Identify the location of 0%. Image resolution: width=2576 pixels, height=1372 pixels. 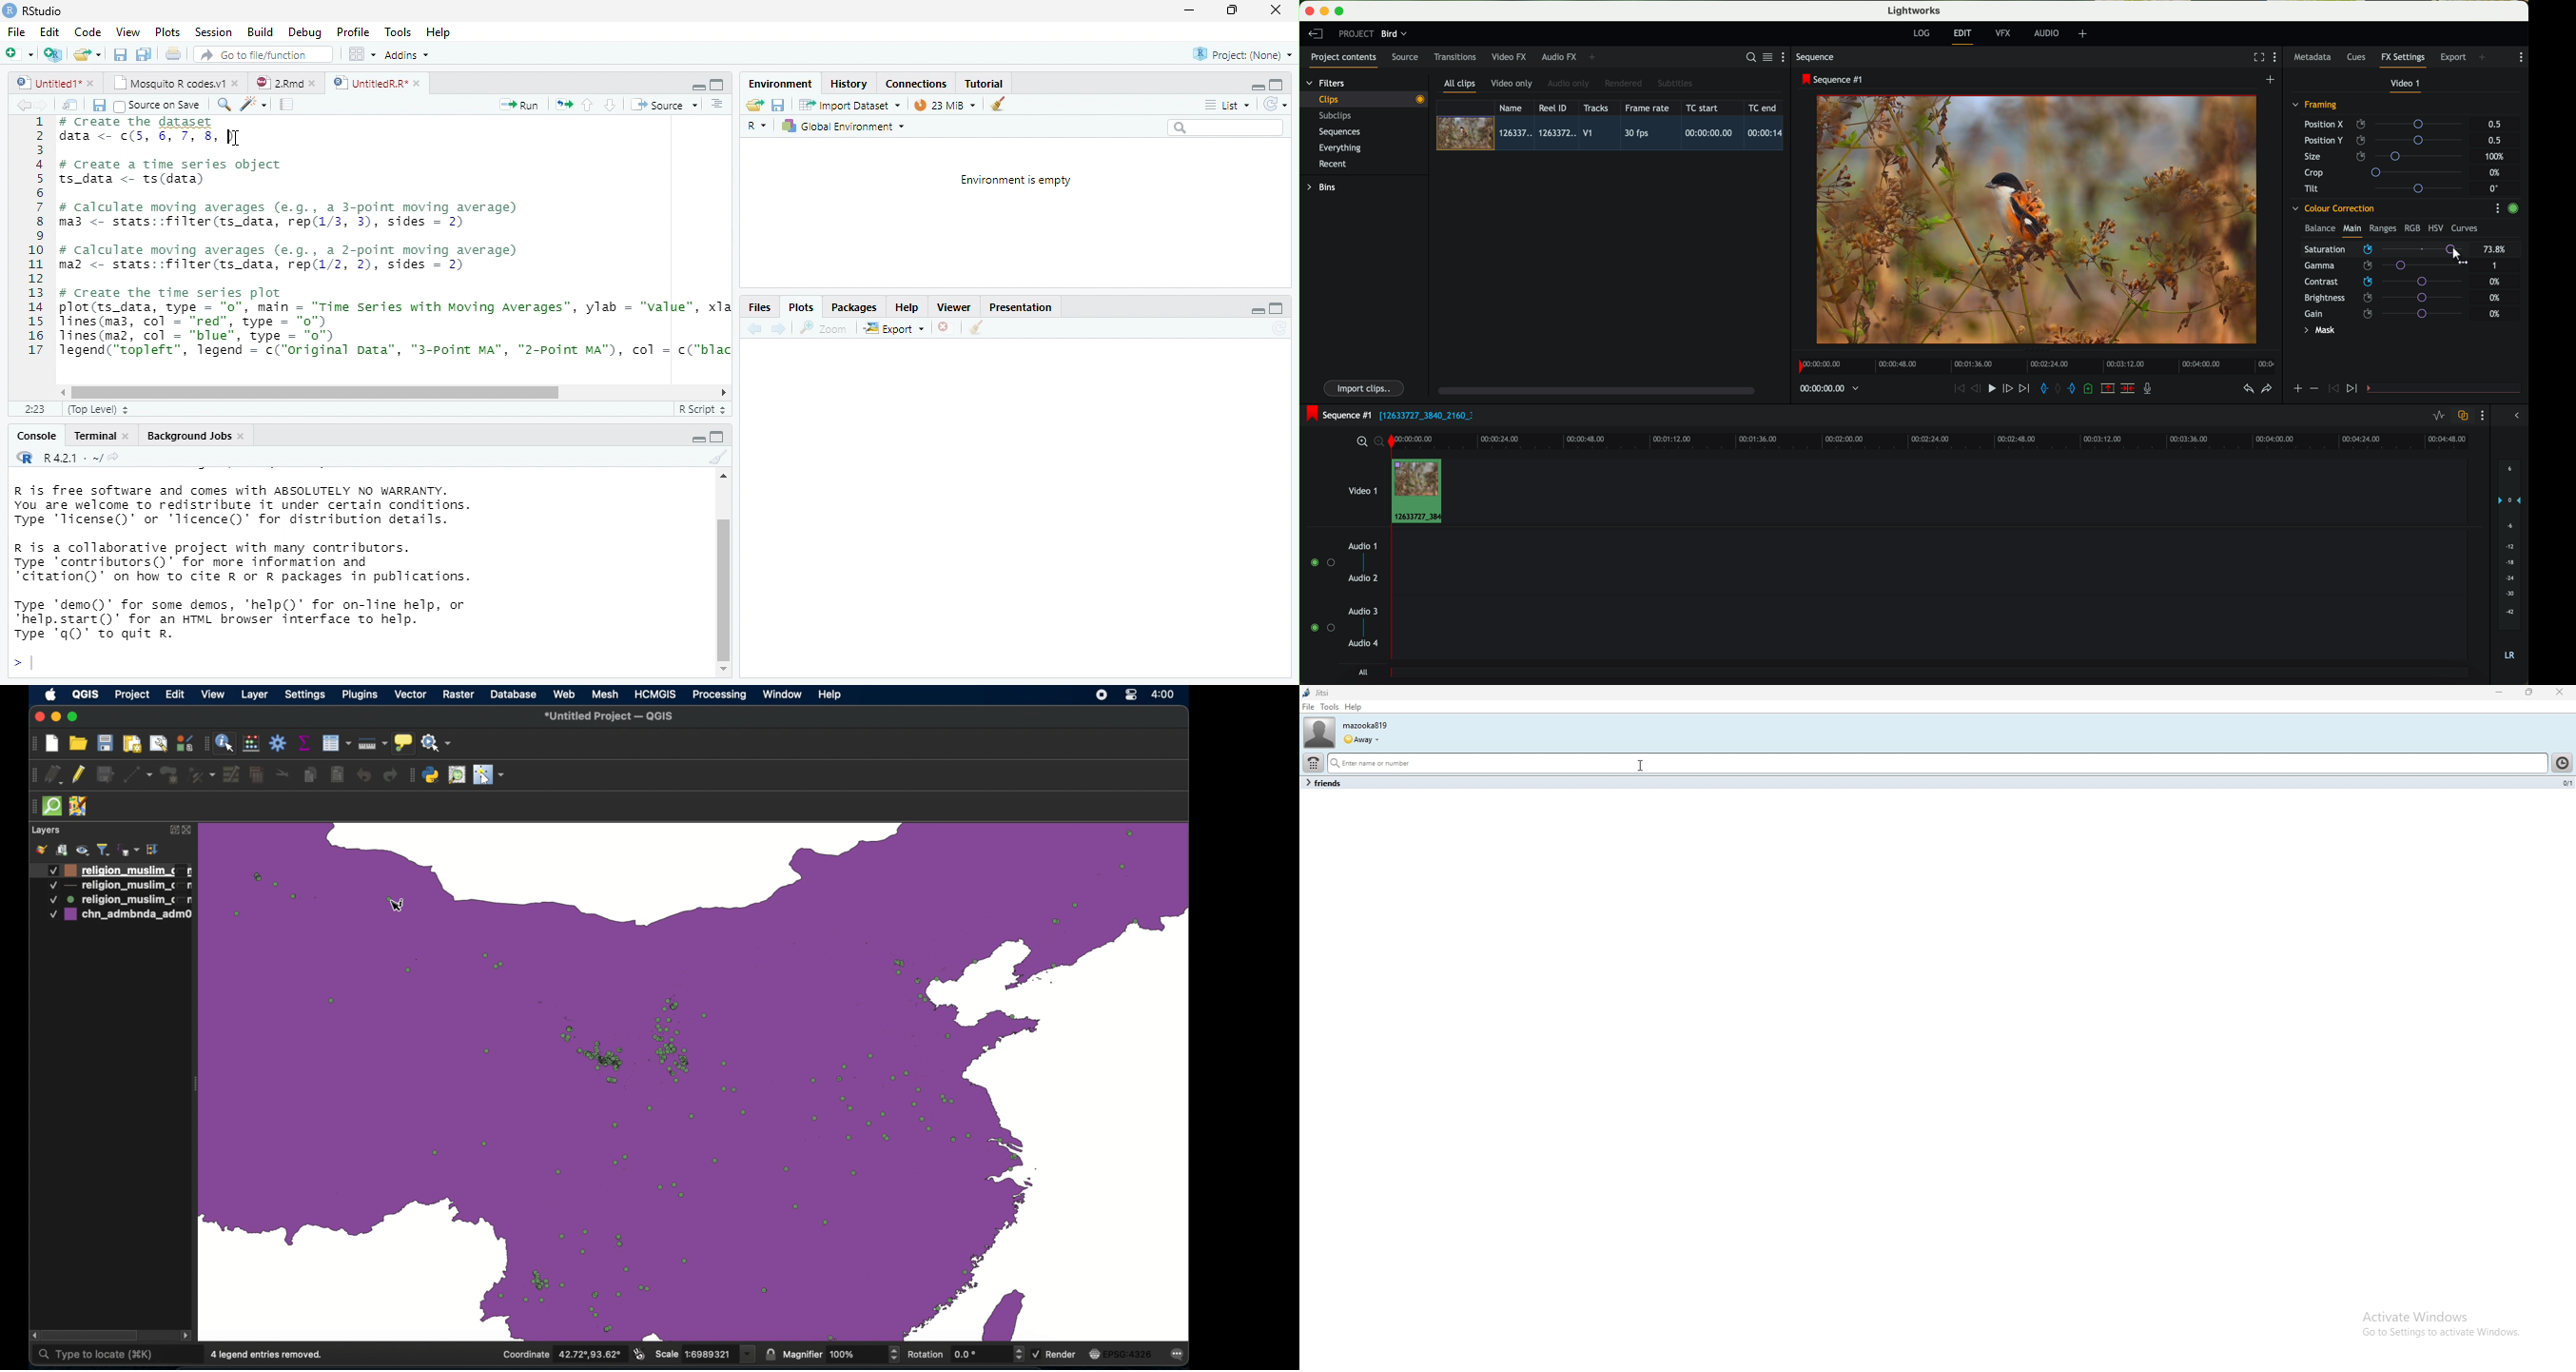
(2495, 296).